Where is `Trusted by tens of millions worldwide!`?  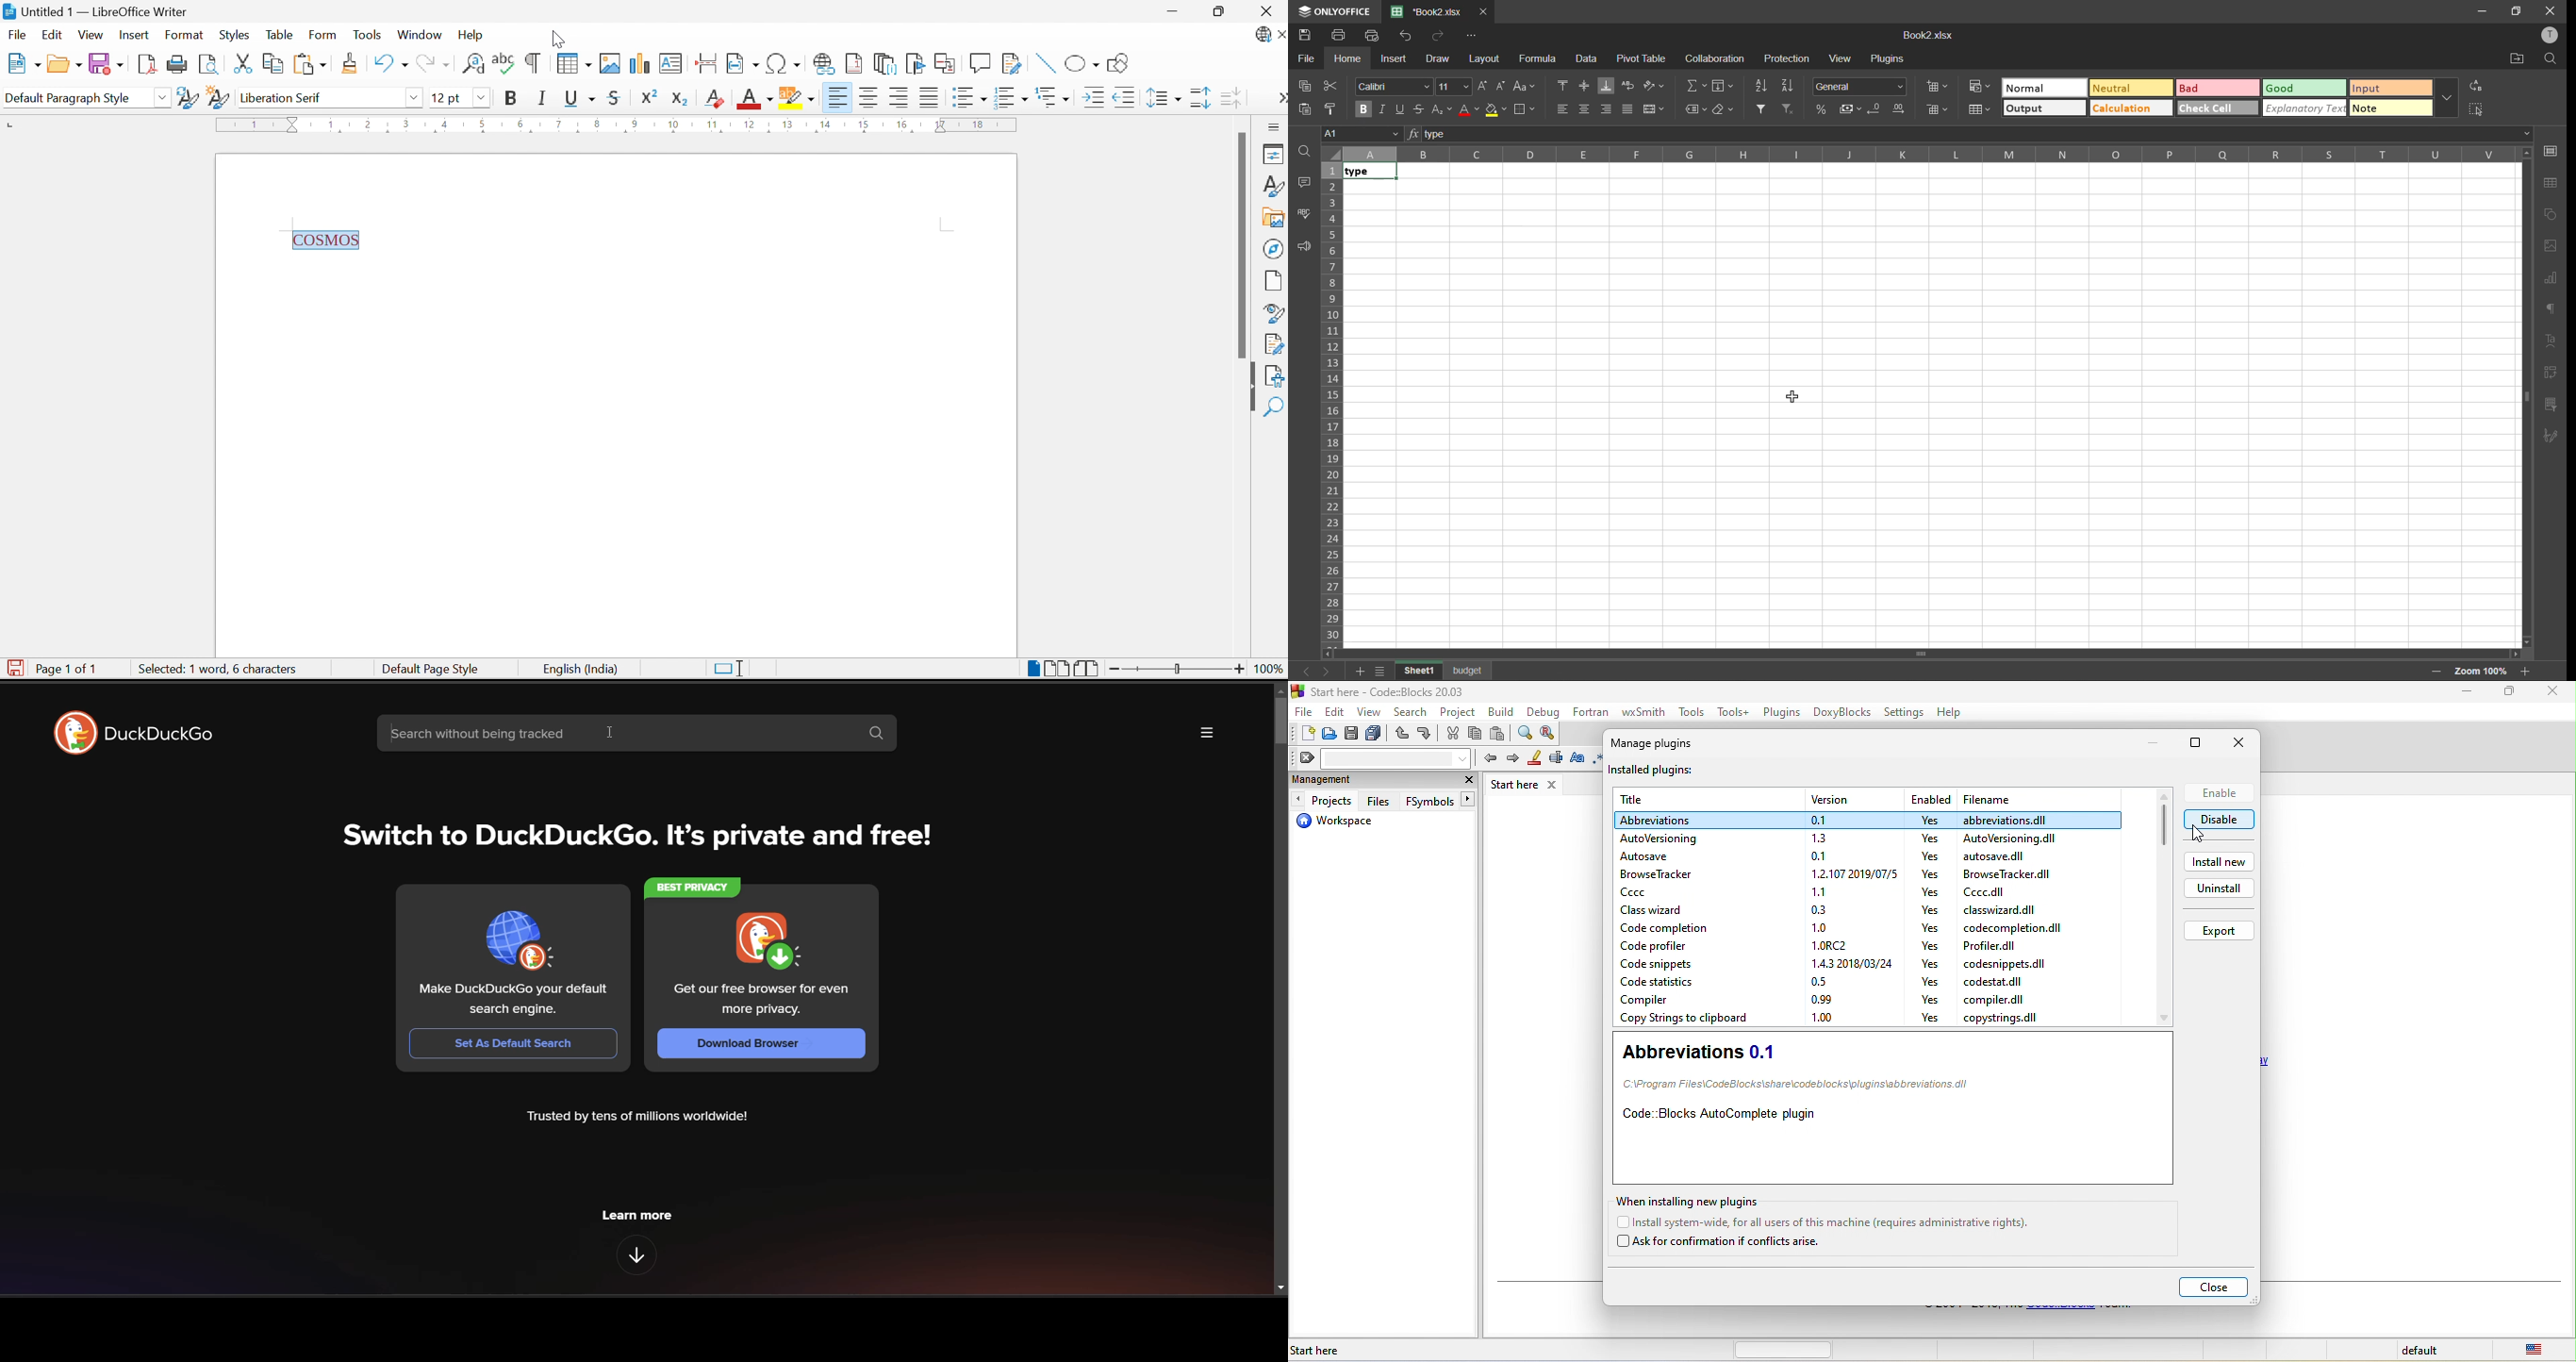
Trusted by tens of millions worldwide! is located at coordinates (639, 1119).